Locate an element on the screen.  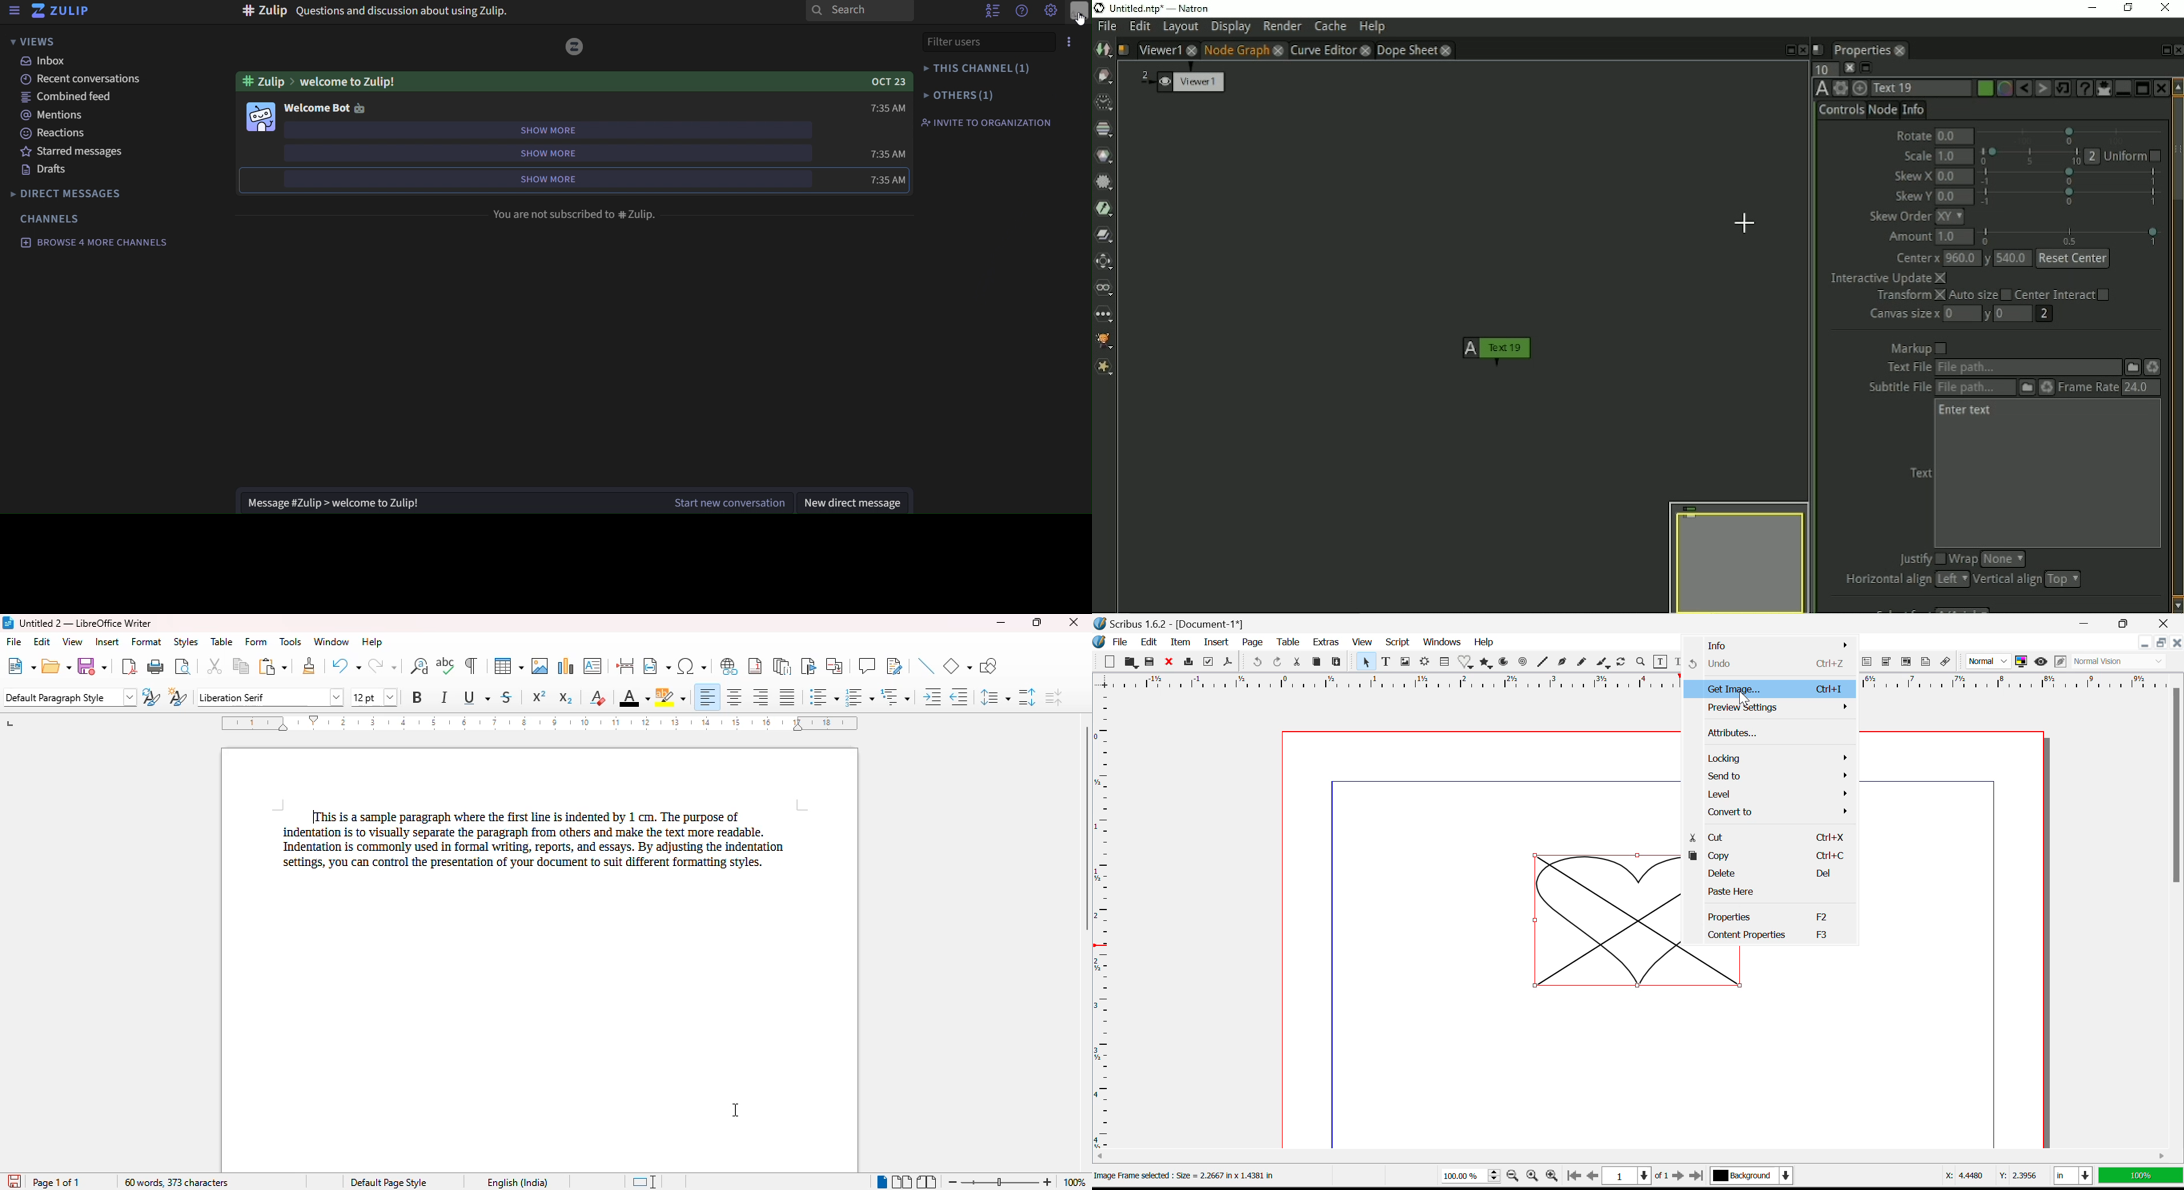
Script name is located at coordinates (1125, 51).